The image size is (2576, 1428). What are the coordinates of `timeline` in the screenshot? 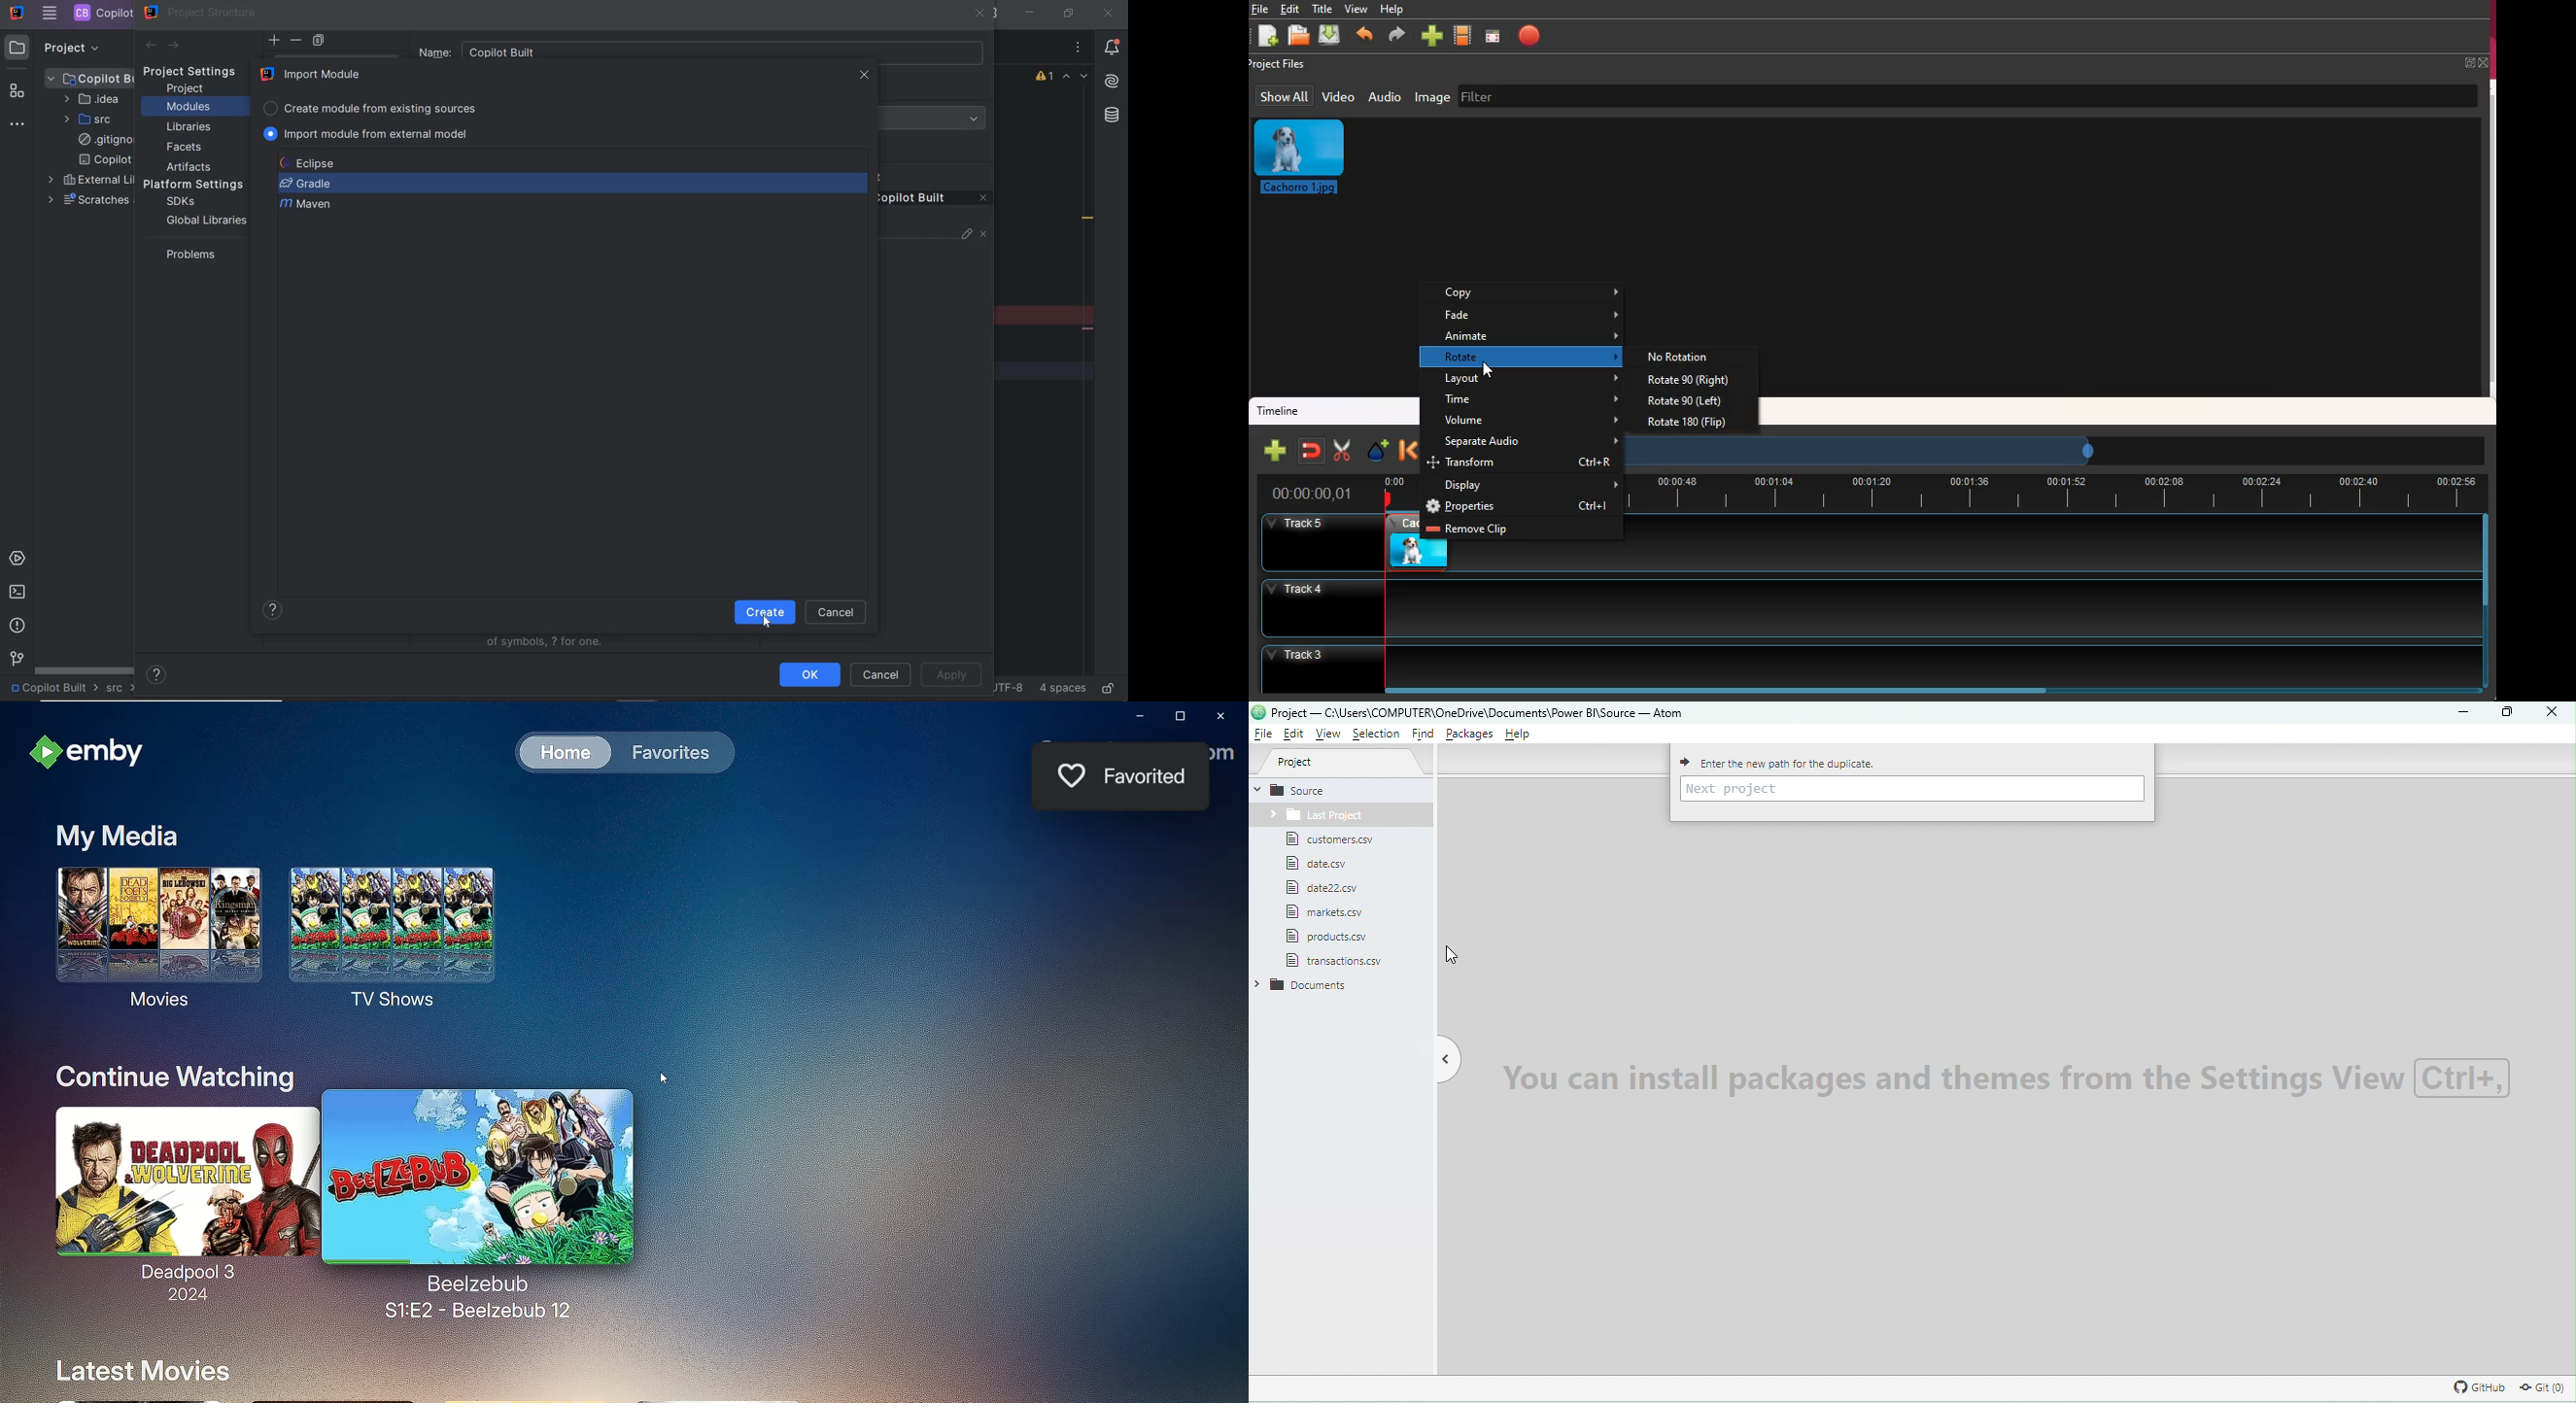 It's located at (1283, 412).